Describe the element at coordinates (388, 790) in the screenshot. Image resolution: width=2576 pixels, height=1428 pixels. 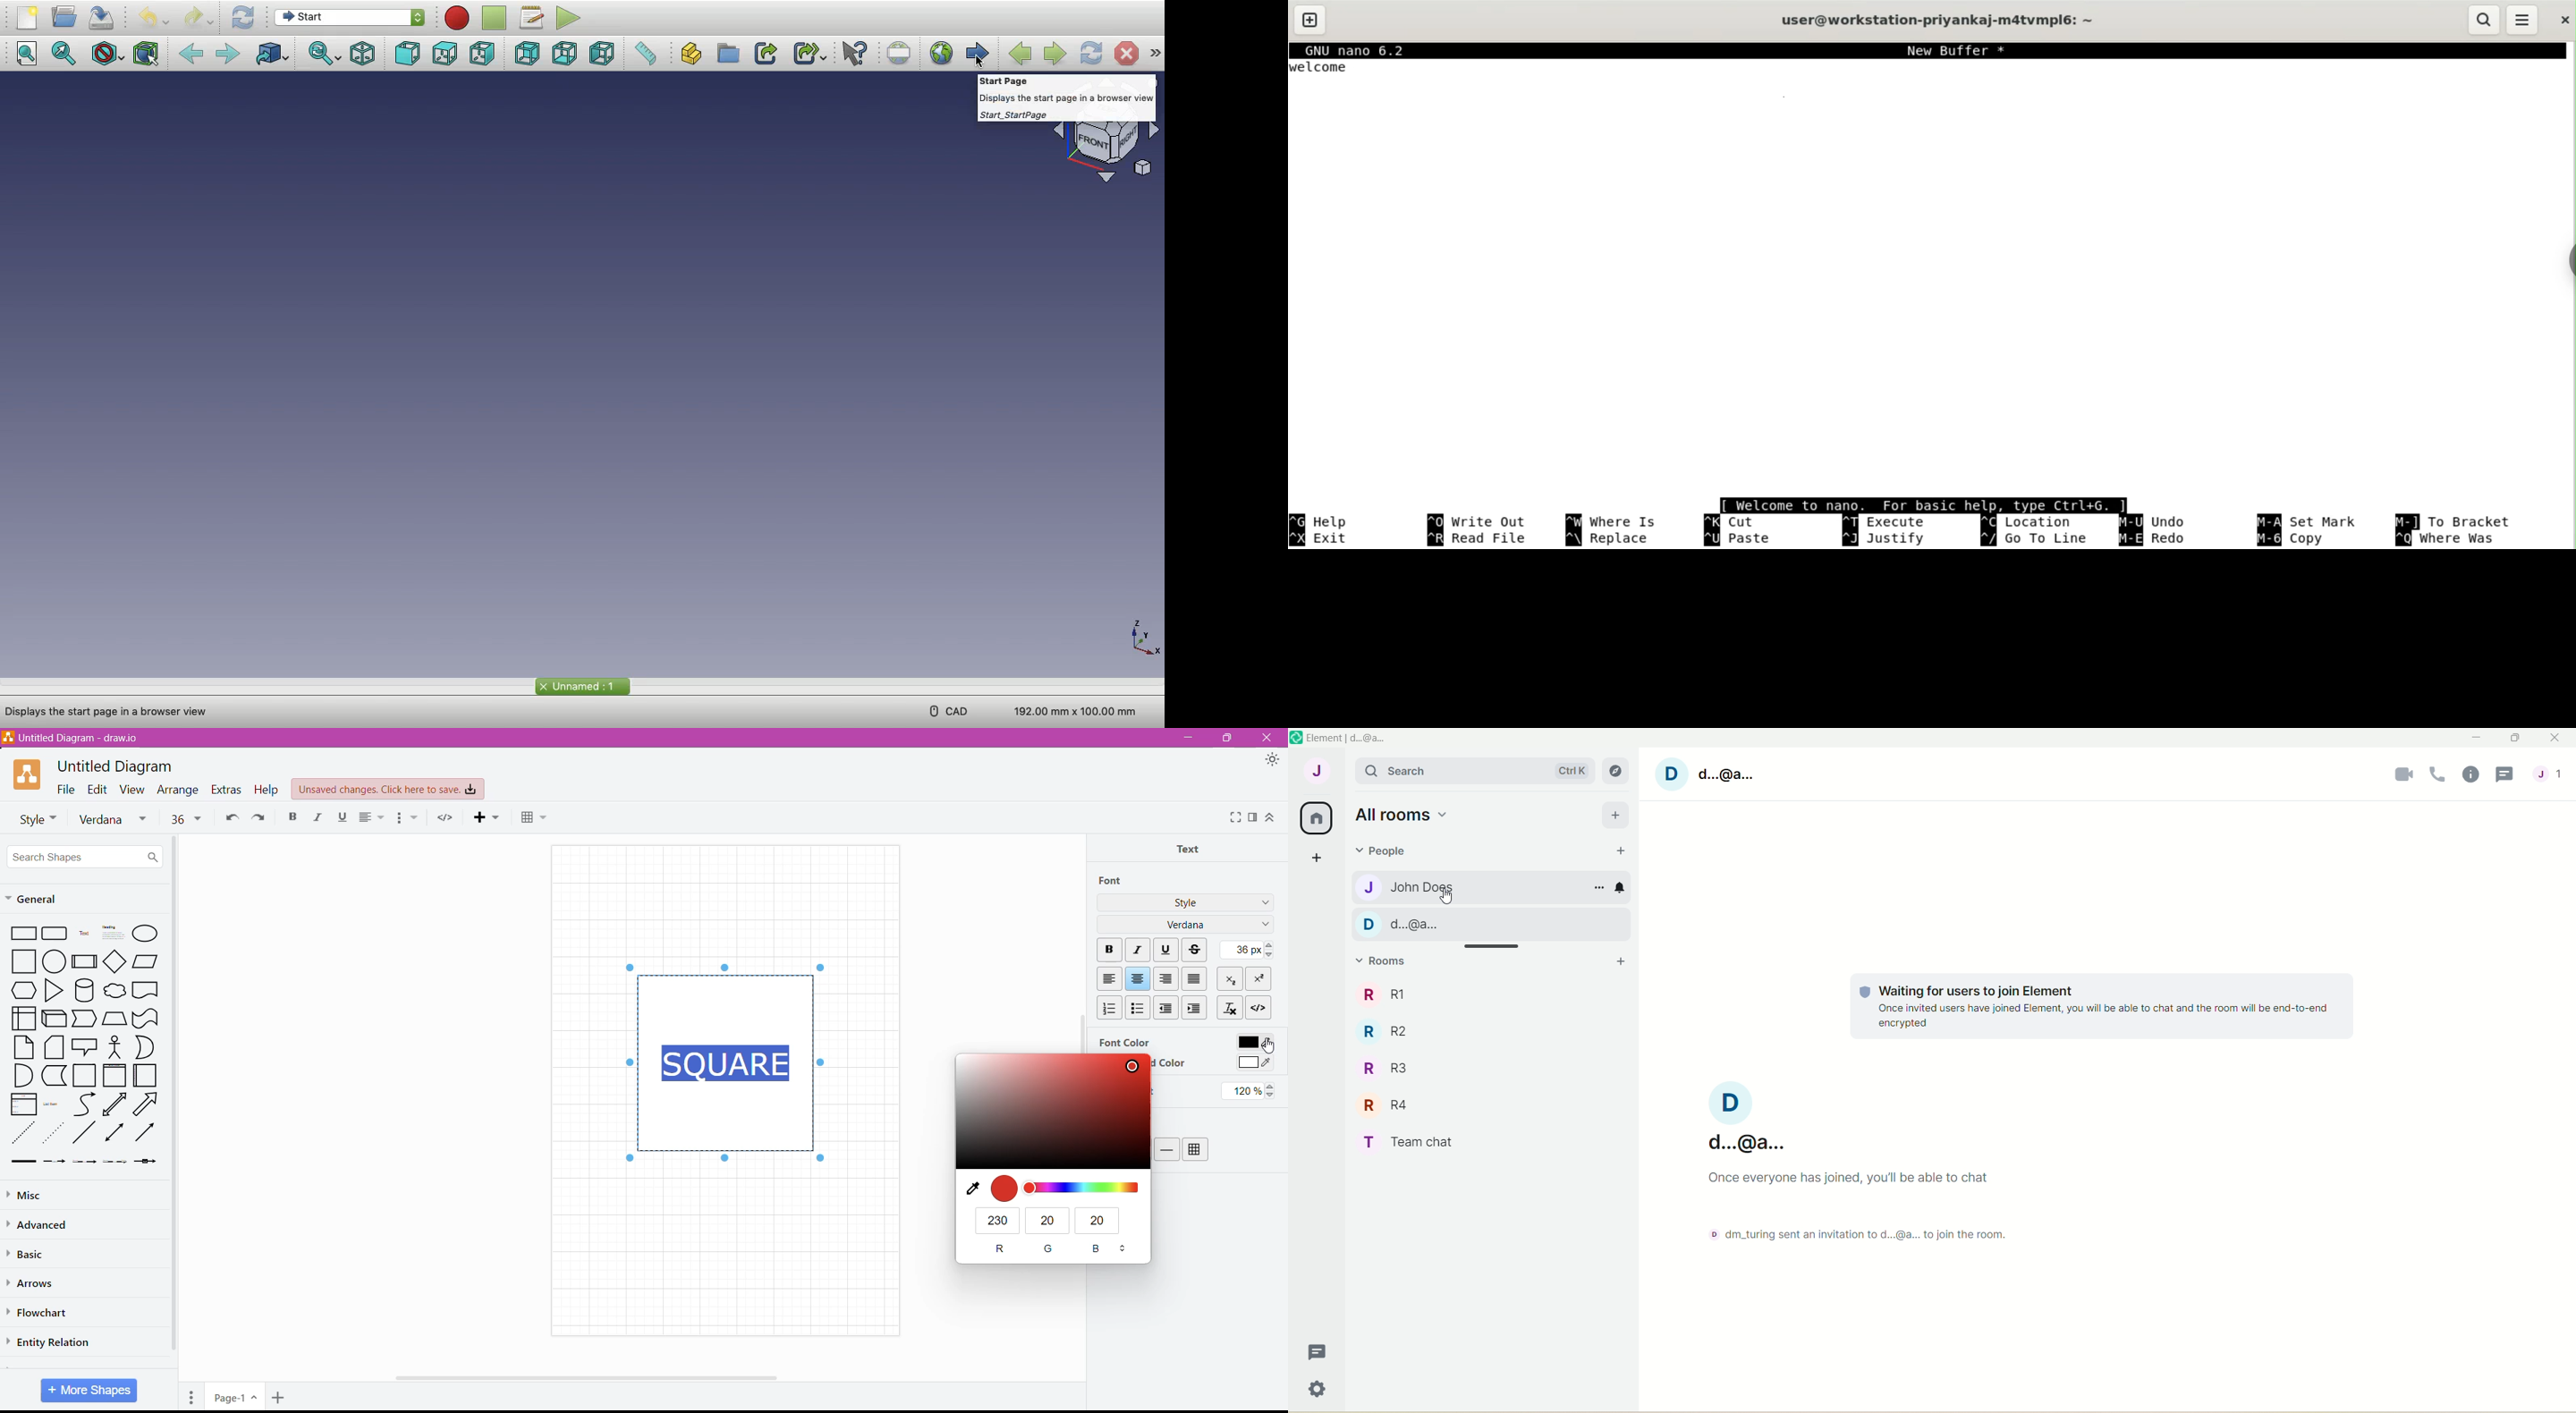
I see `Unsaved Changes. Click here to save` at that location.